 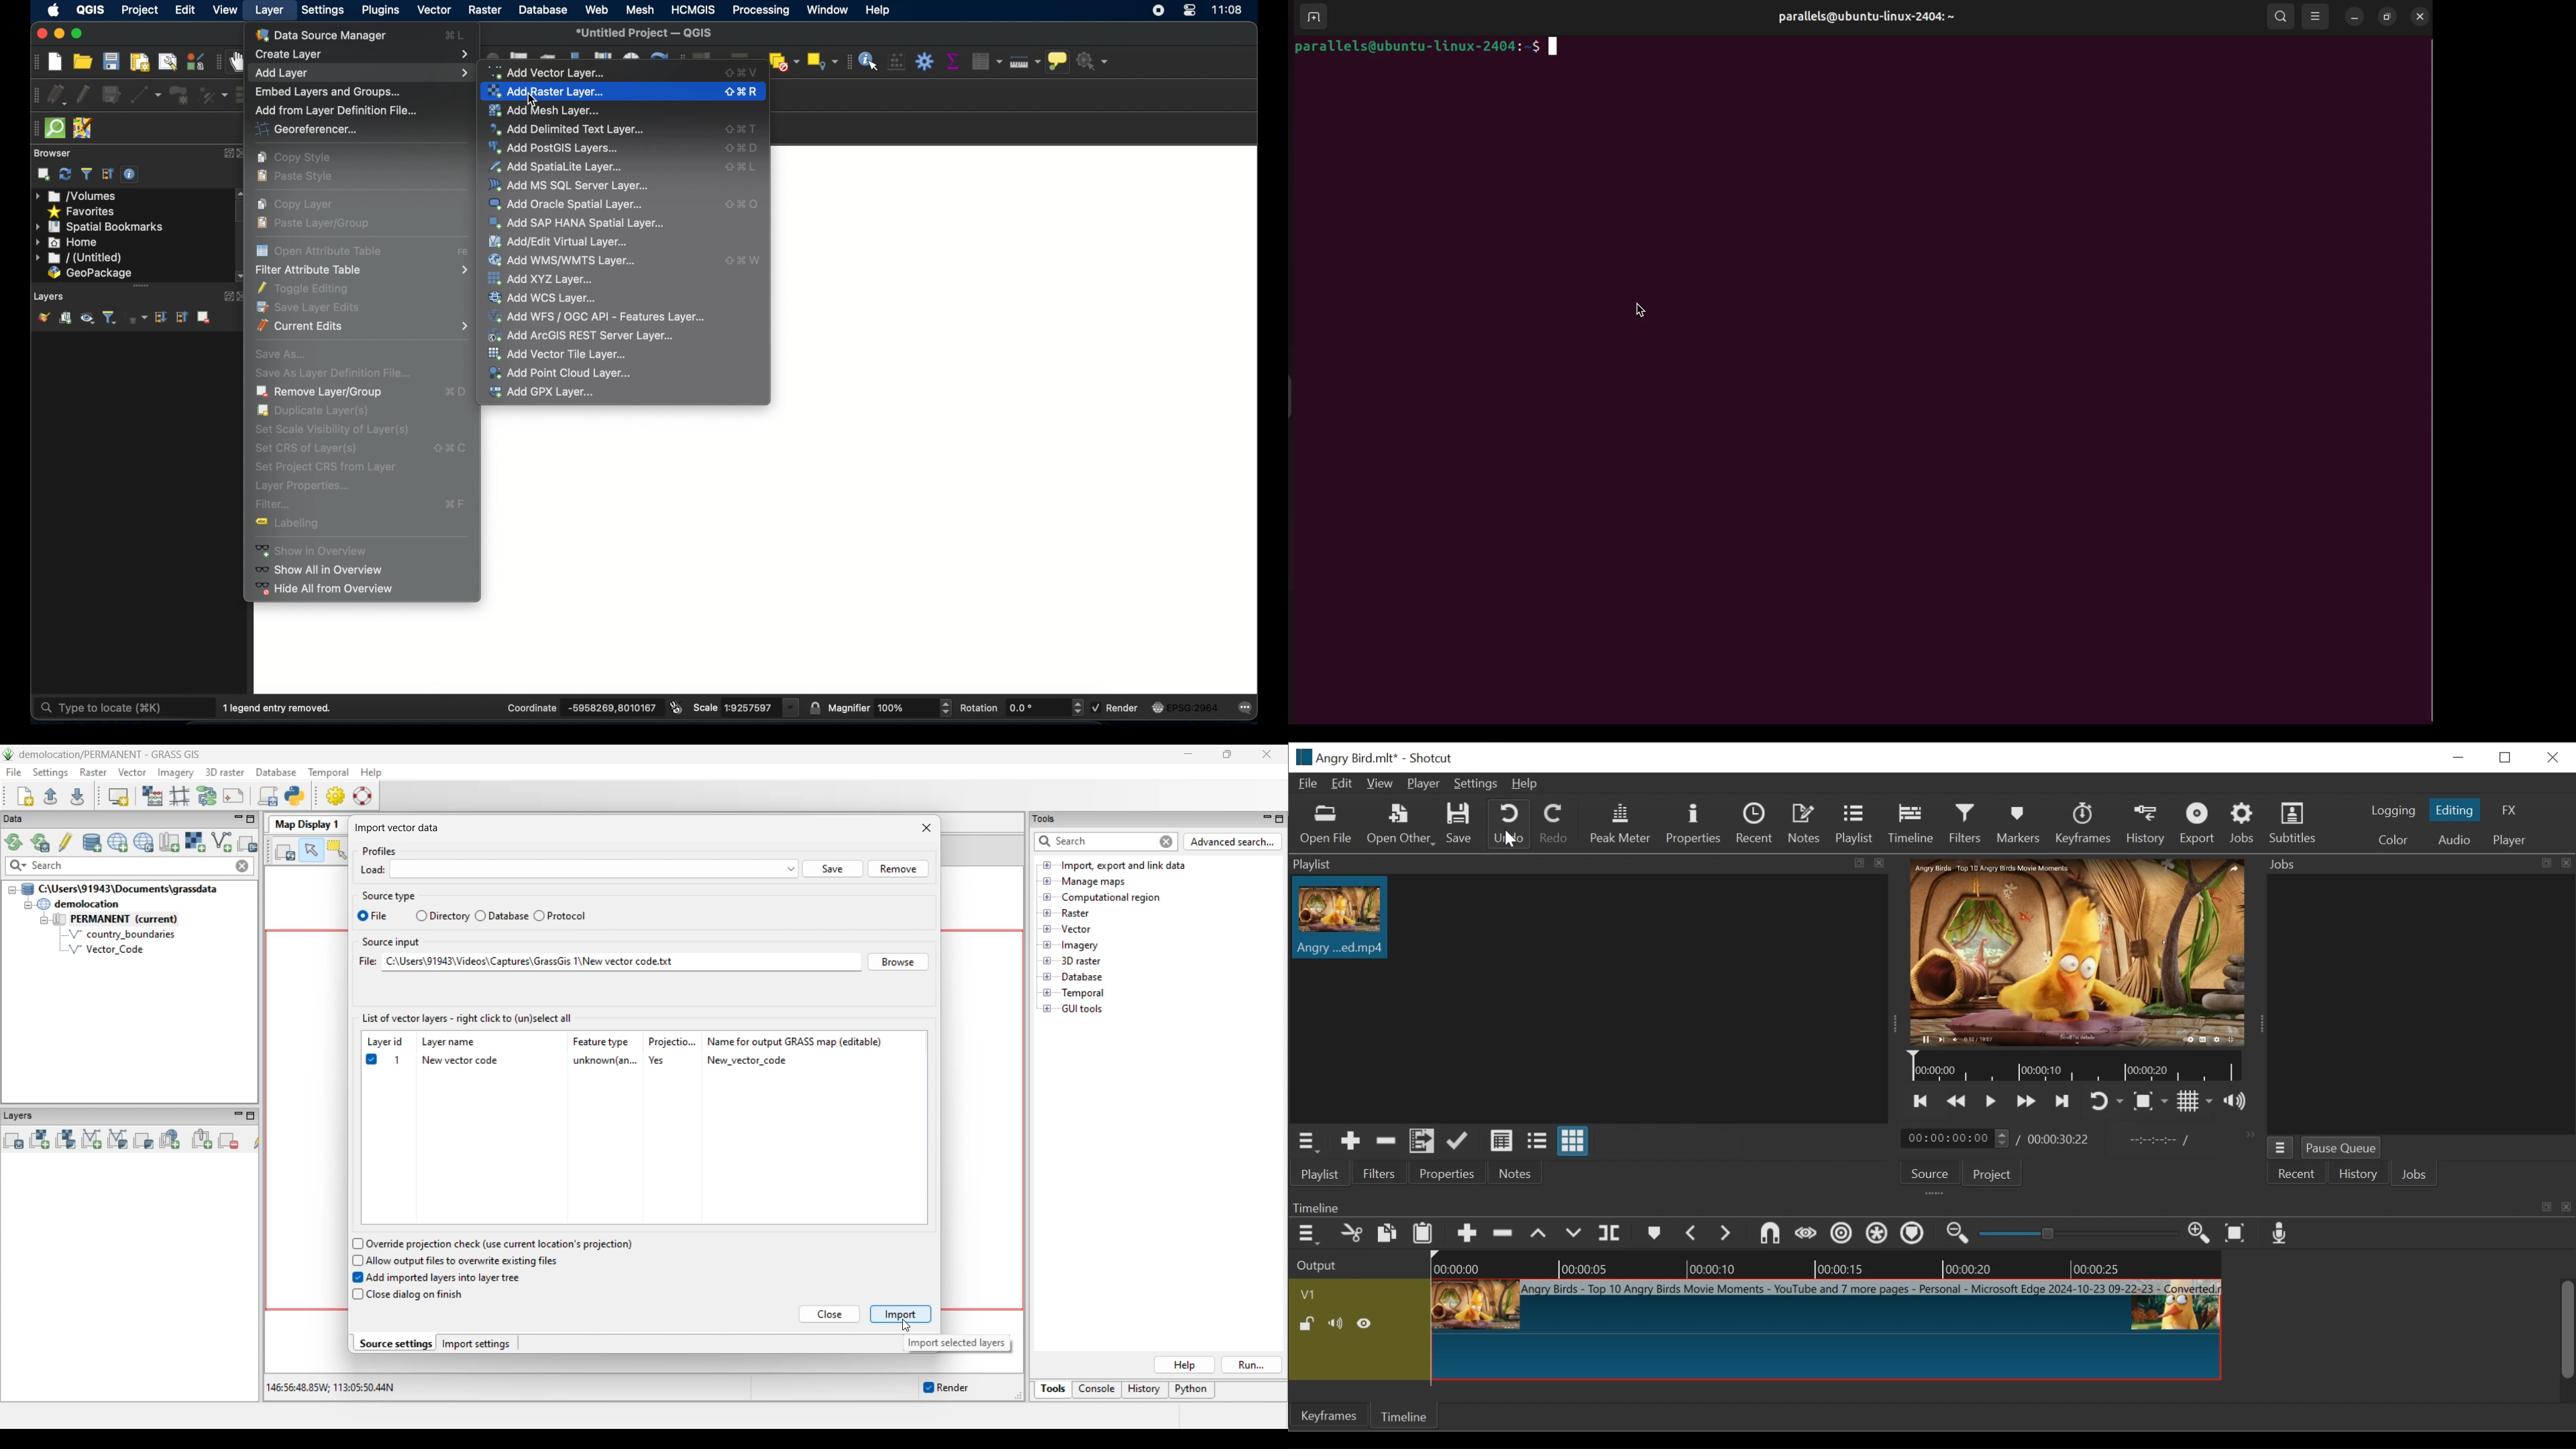 What do you see at coordinates (100, 227) in the screenshot?
I see `spatial bookmarks` at bounding box center [100, 227].